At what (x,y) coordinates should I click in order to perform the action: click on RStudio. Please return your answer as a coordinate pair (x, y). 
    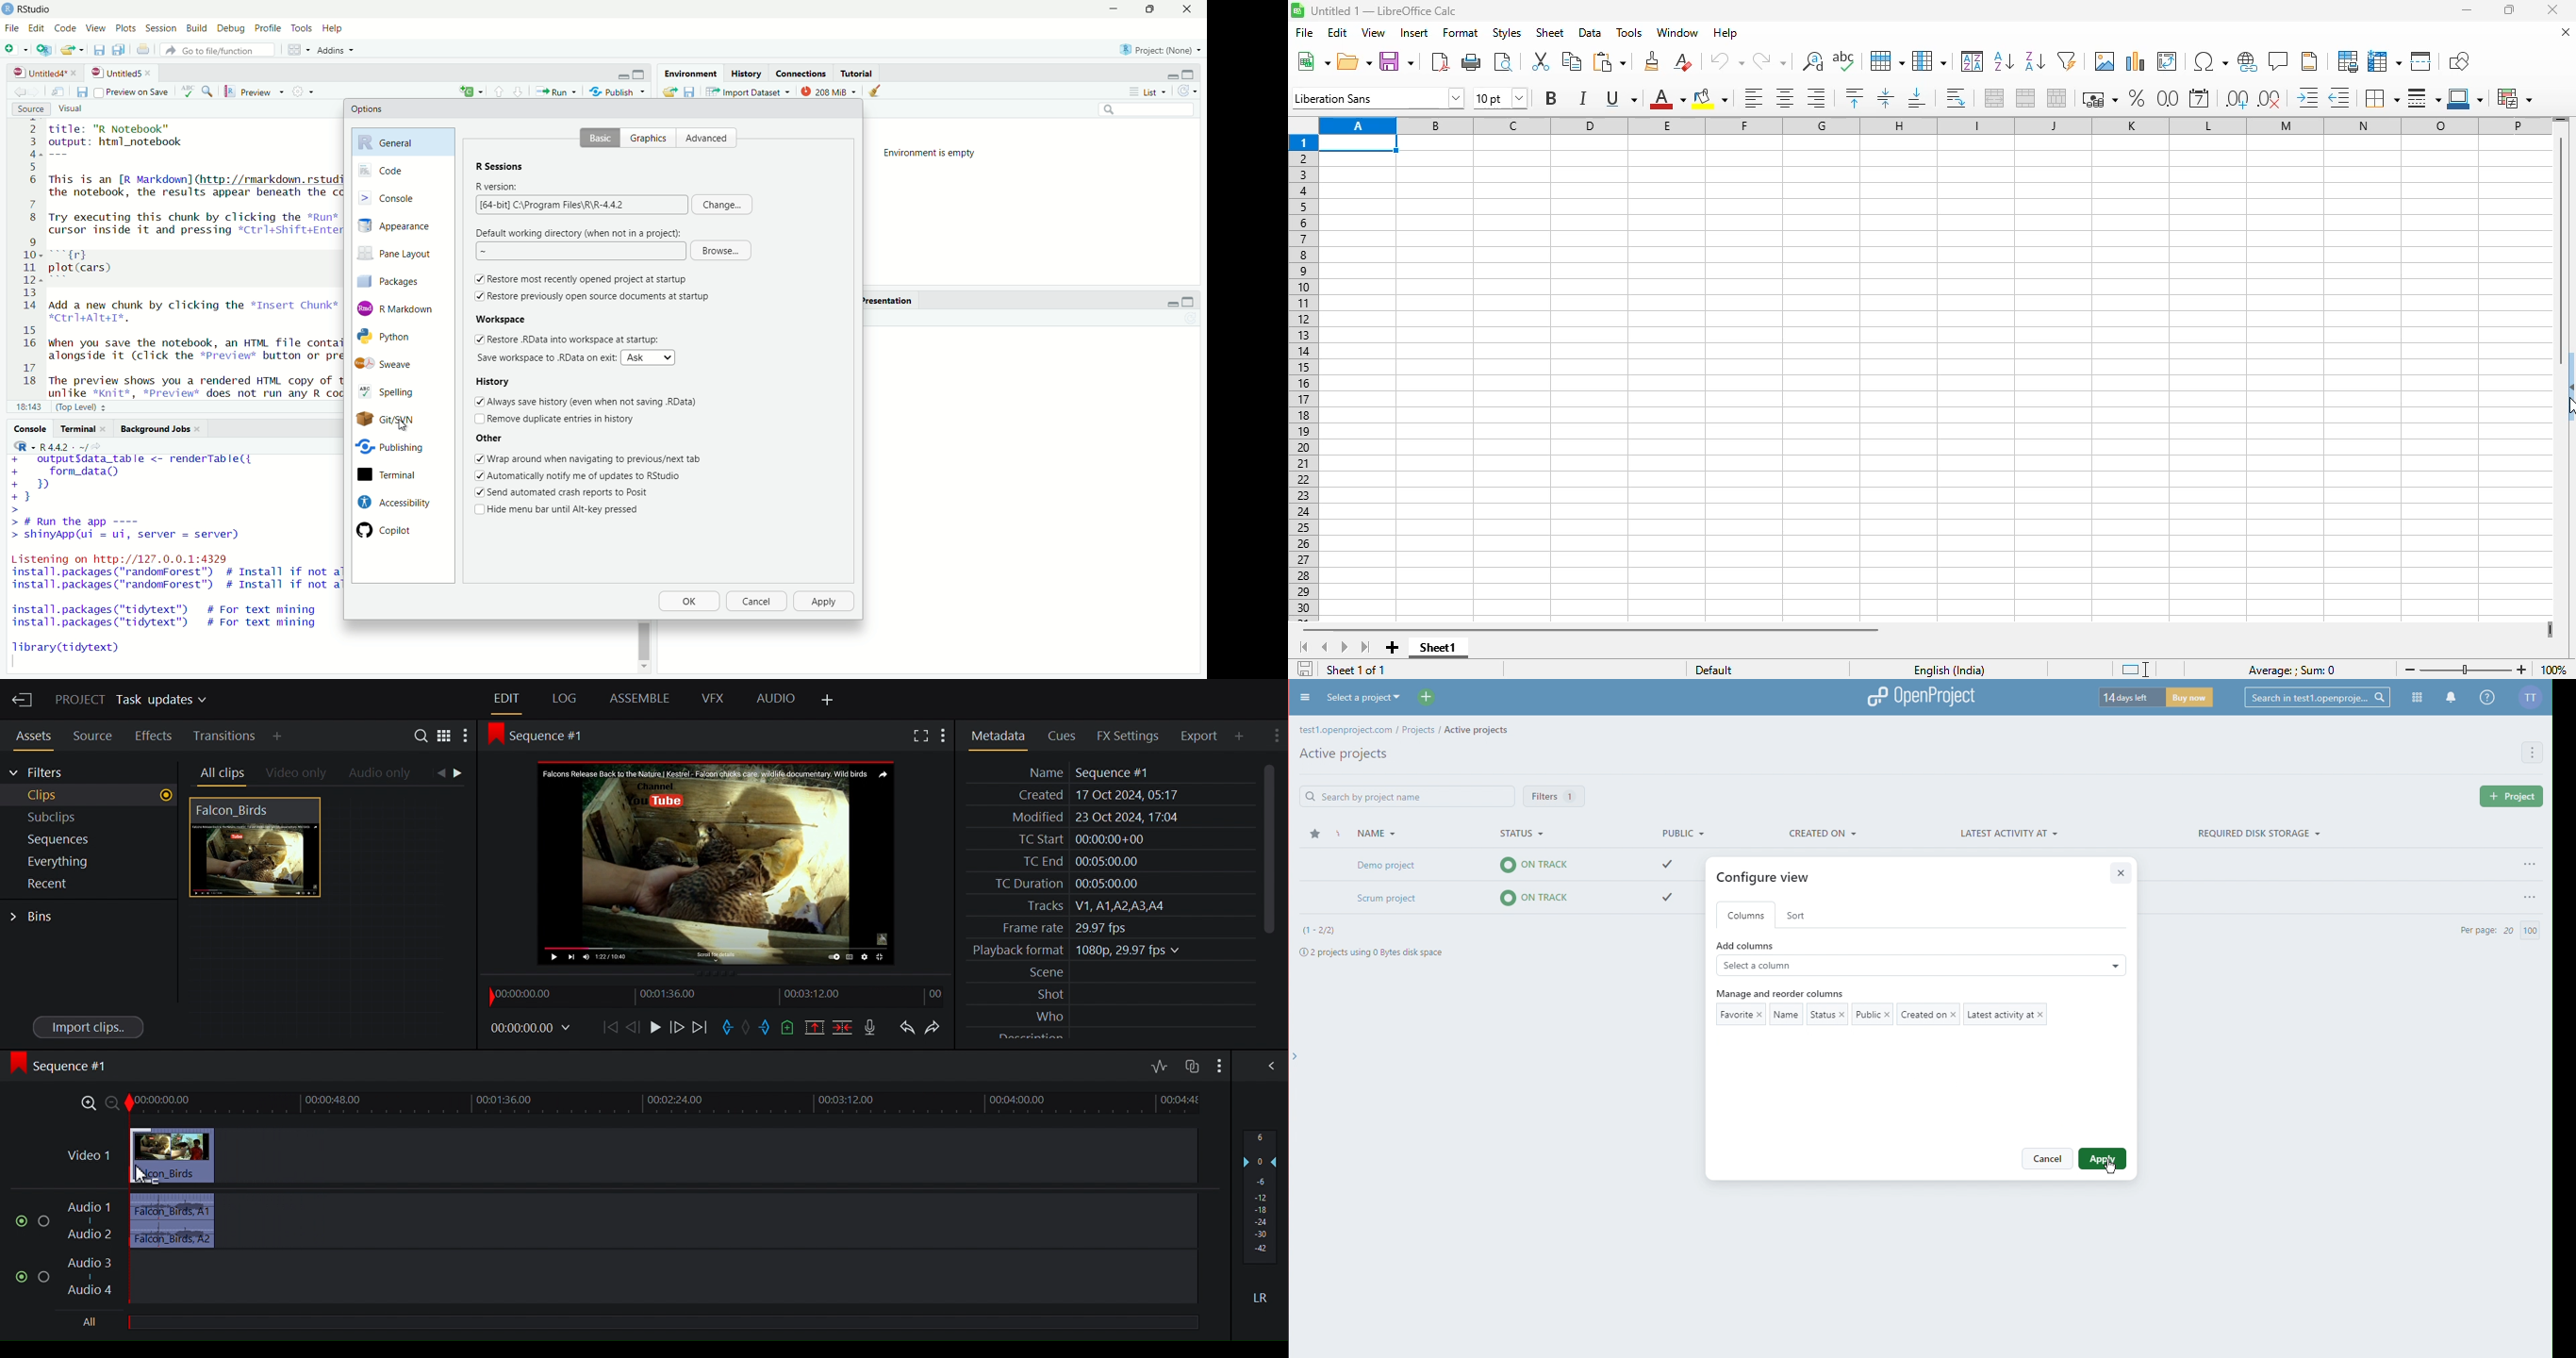
    Looking at the image, I should click on (36, 9).